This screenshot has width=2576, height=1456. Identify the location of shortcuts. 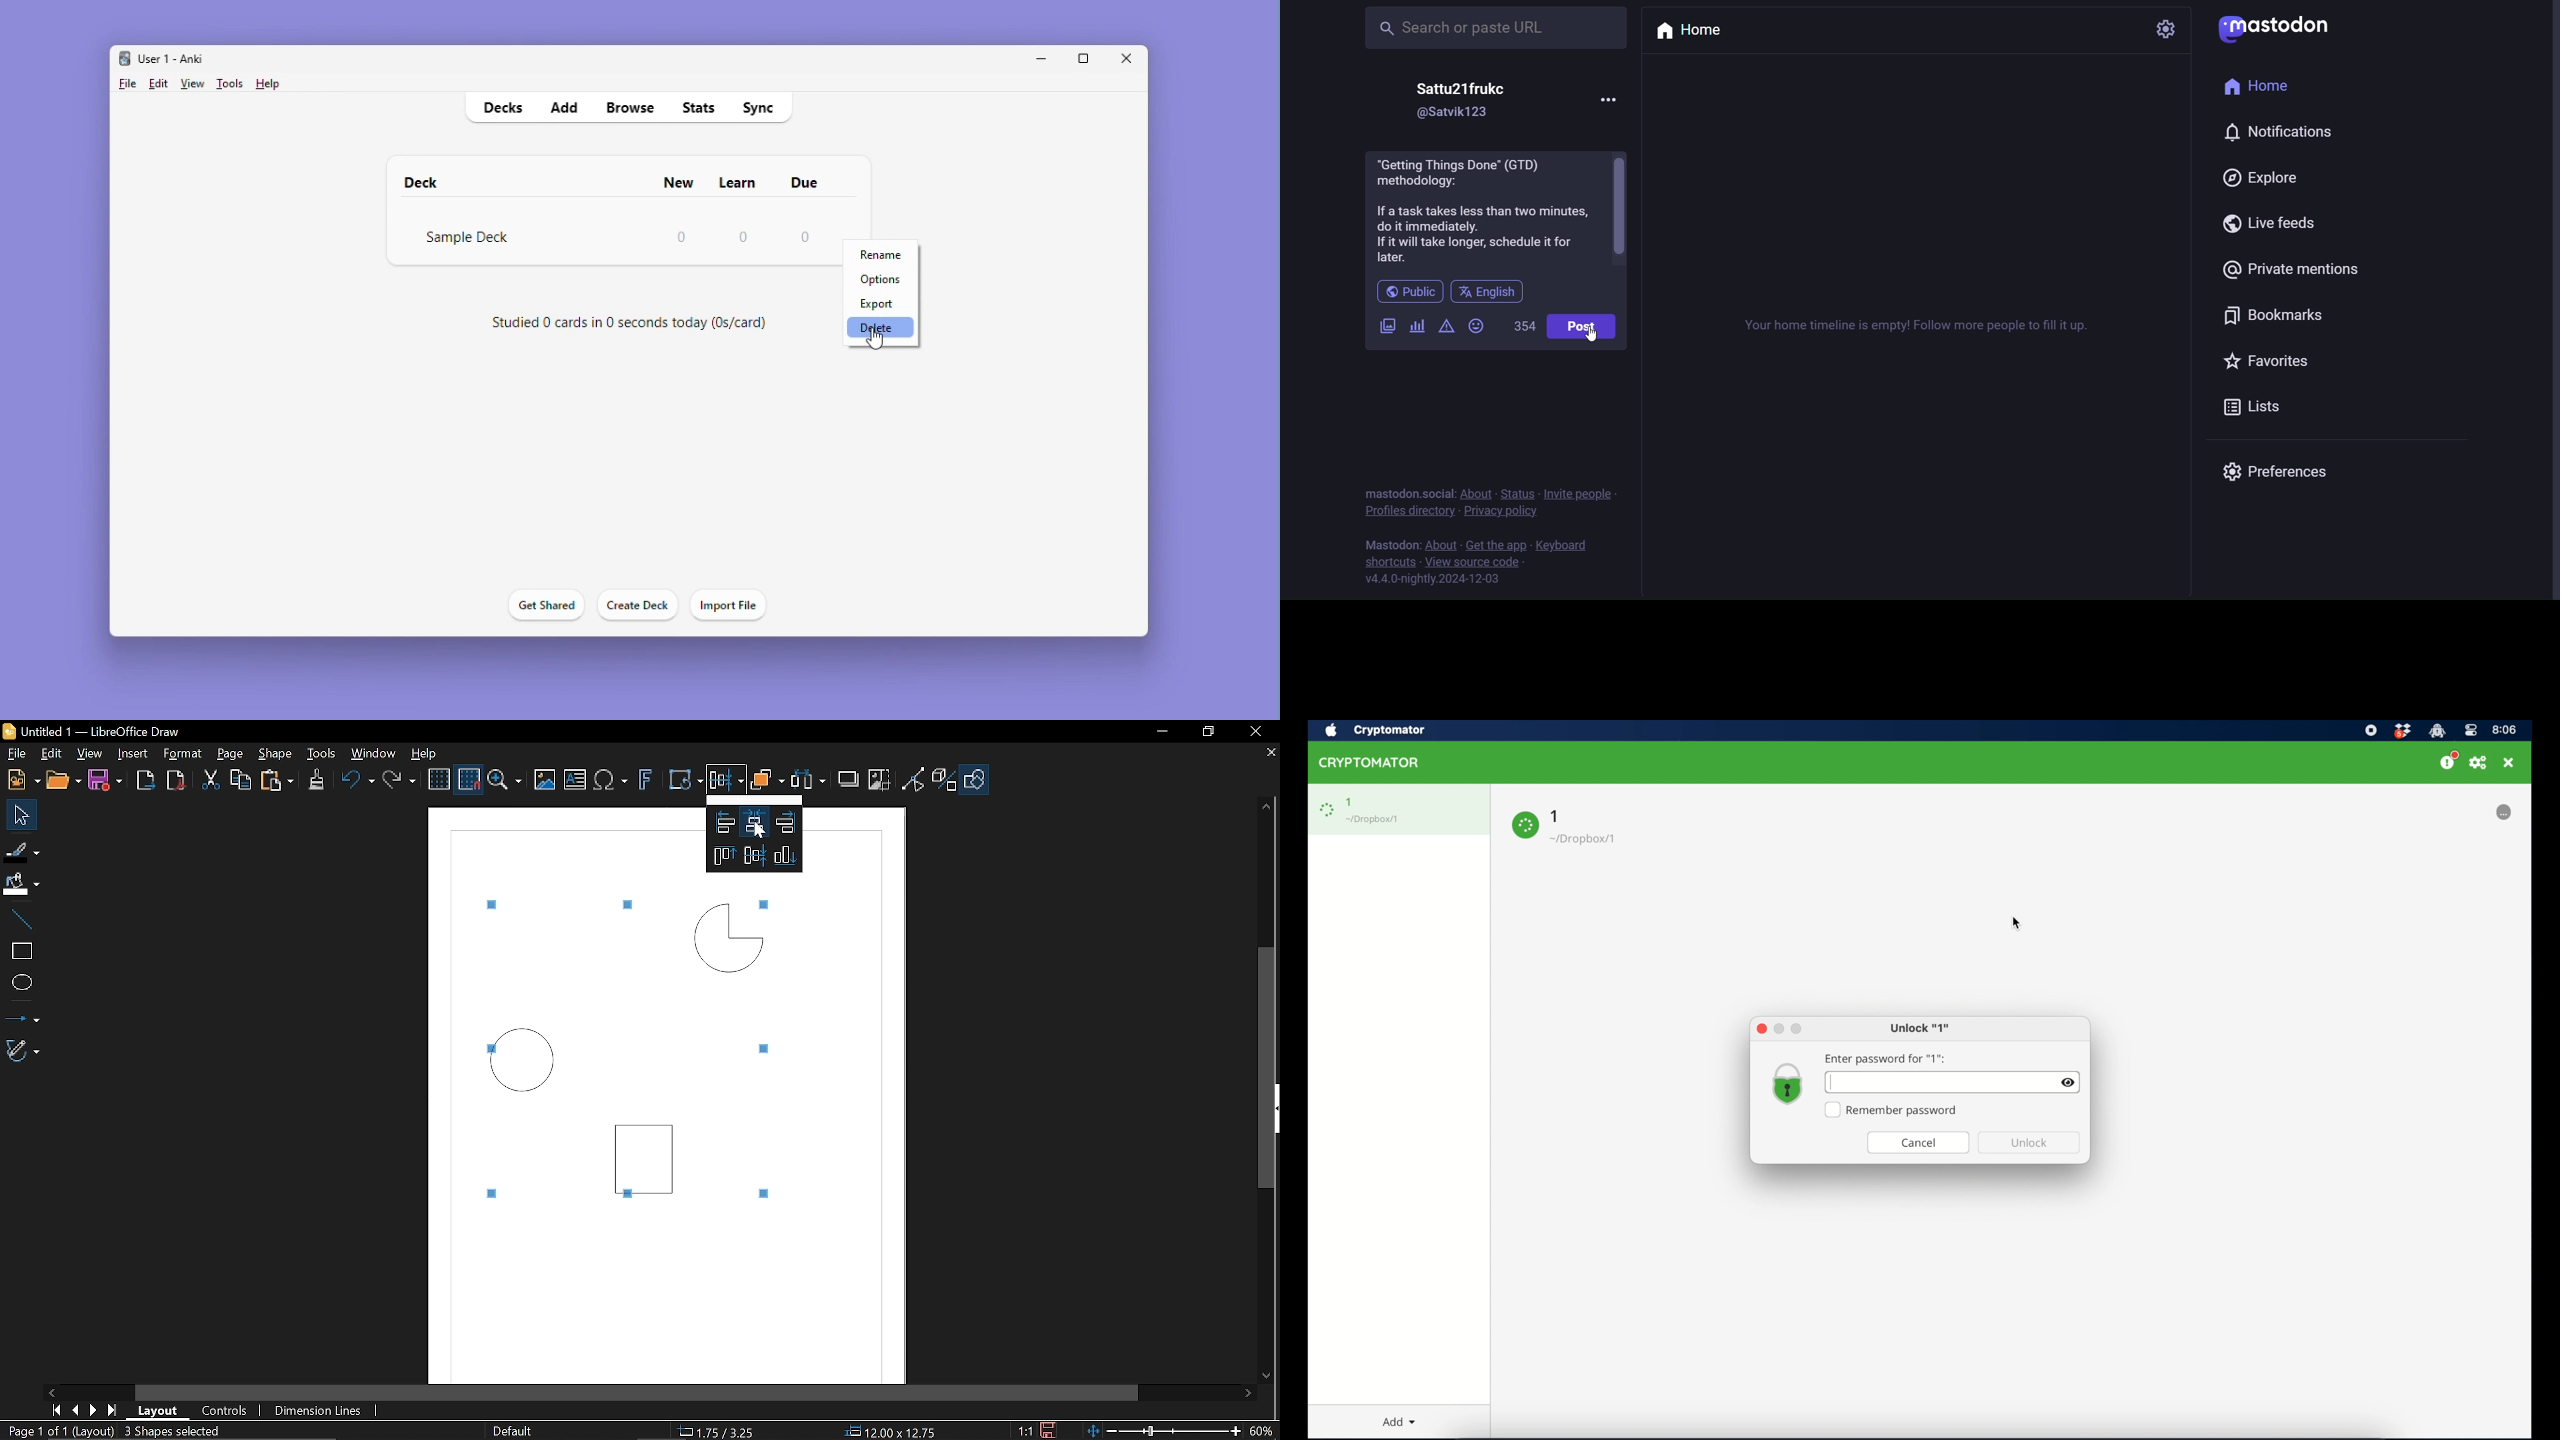
(1389, 562).